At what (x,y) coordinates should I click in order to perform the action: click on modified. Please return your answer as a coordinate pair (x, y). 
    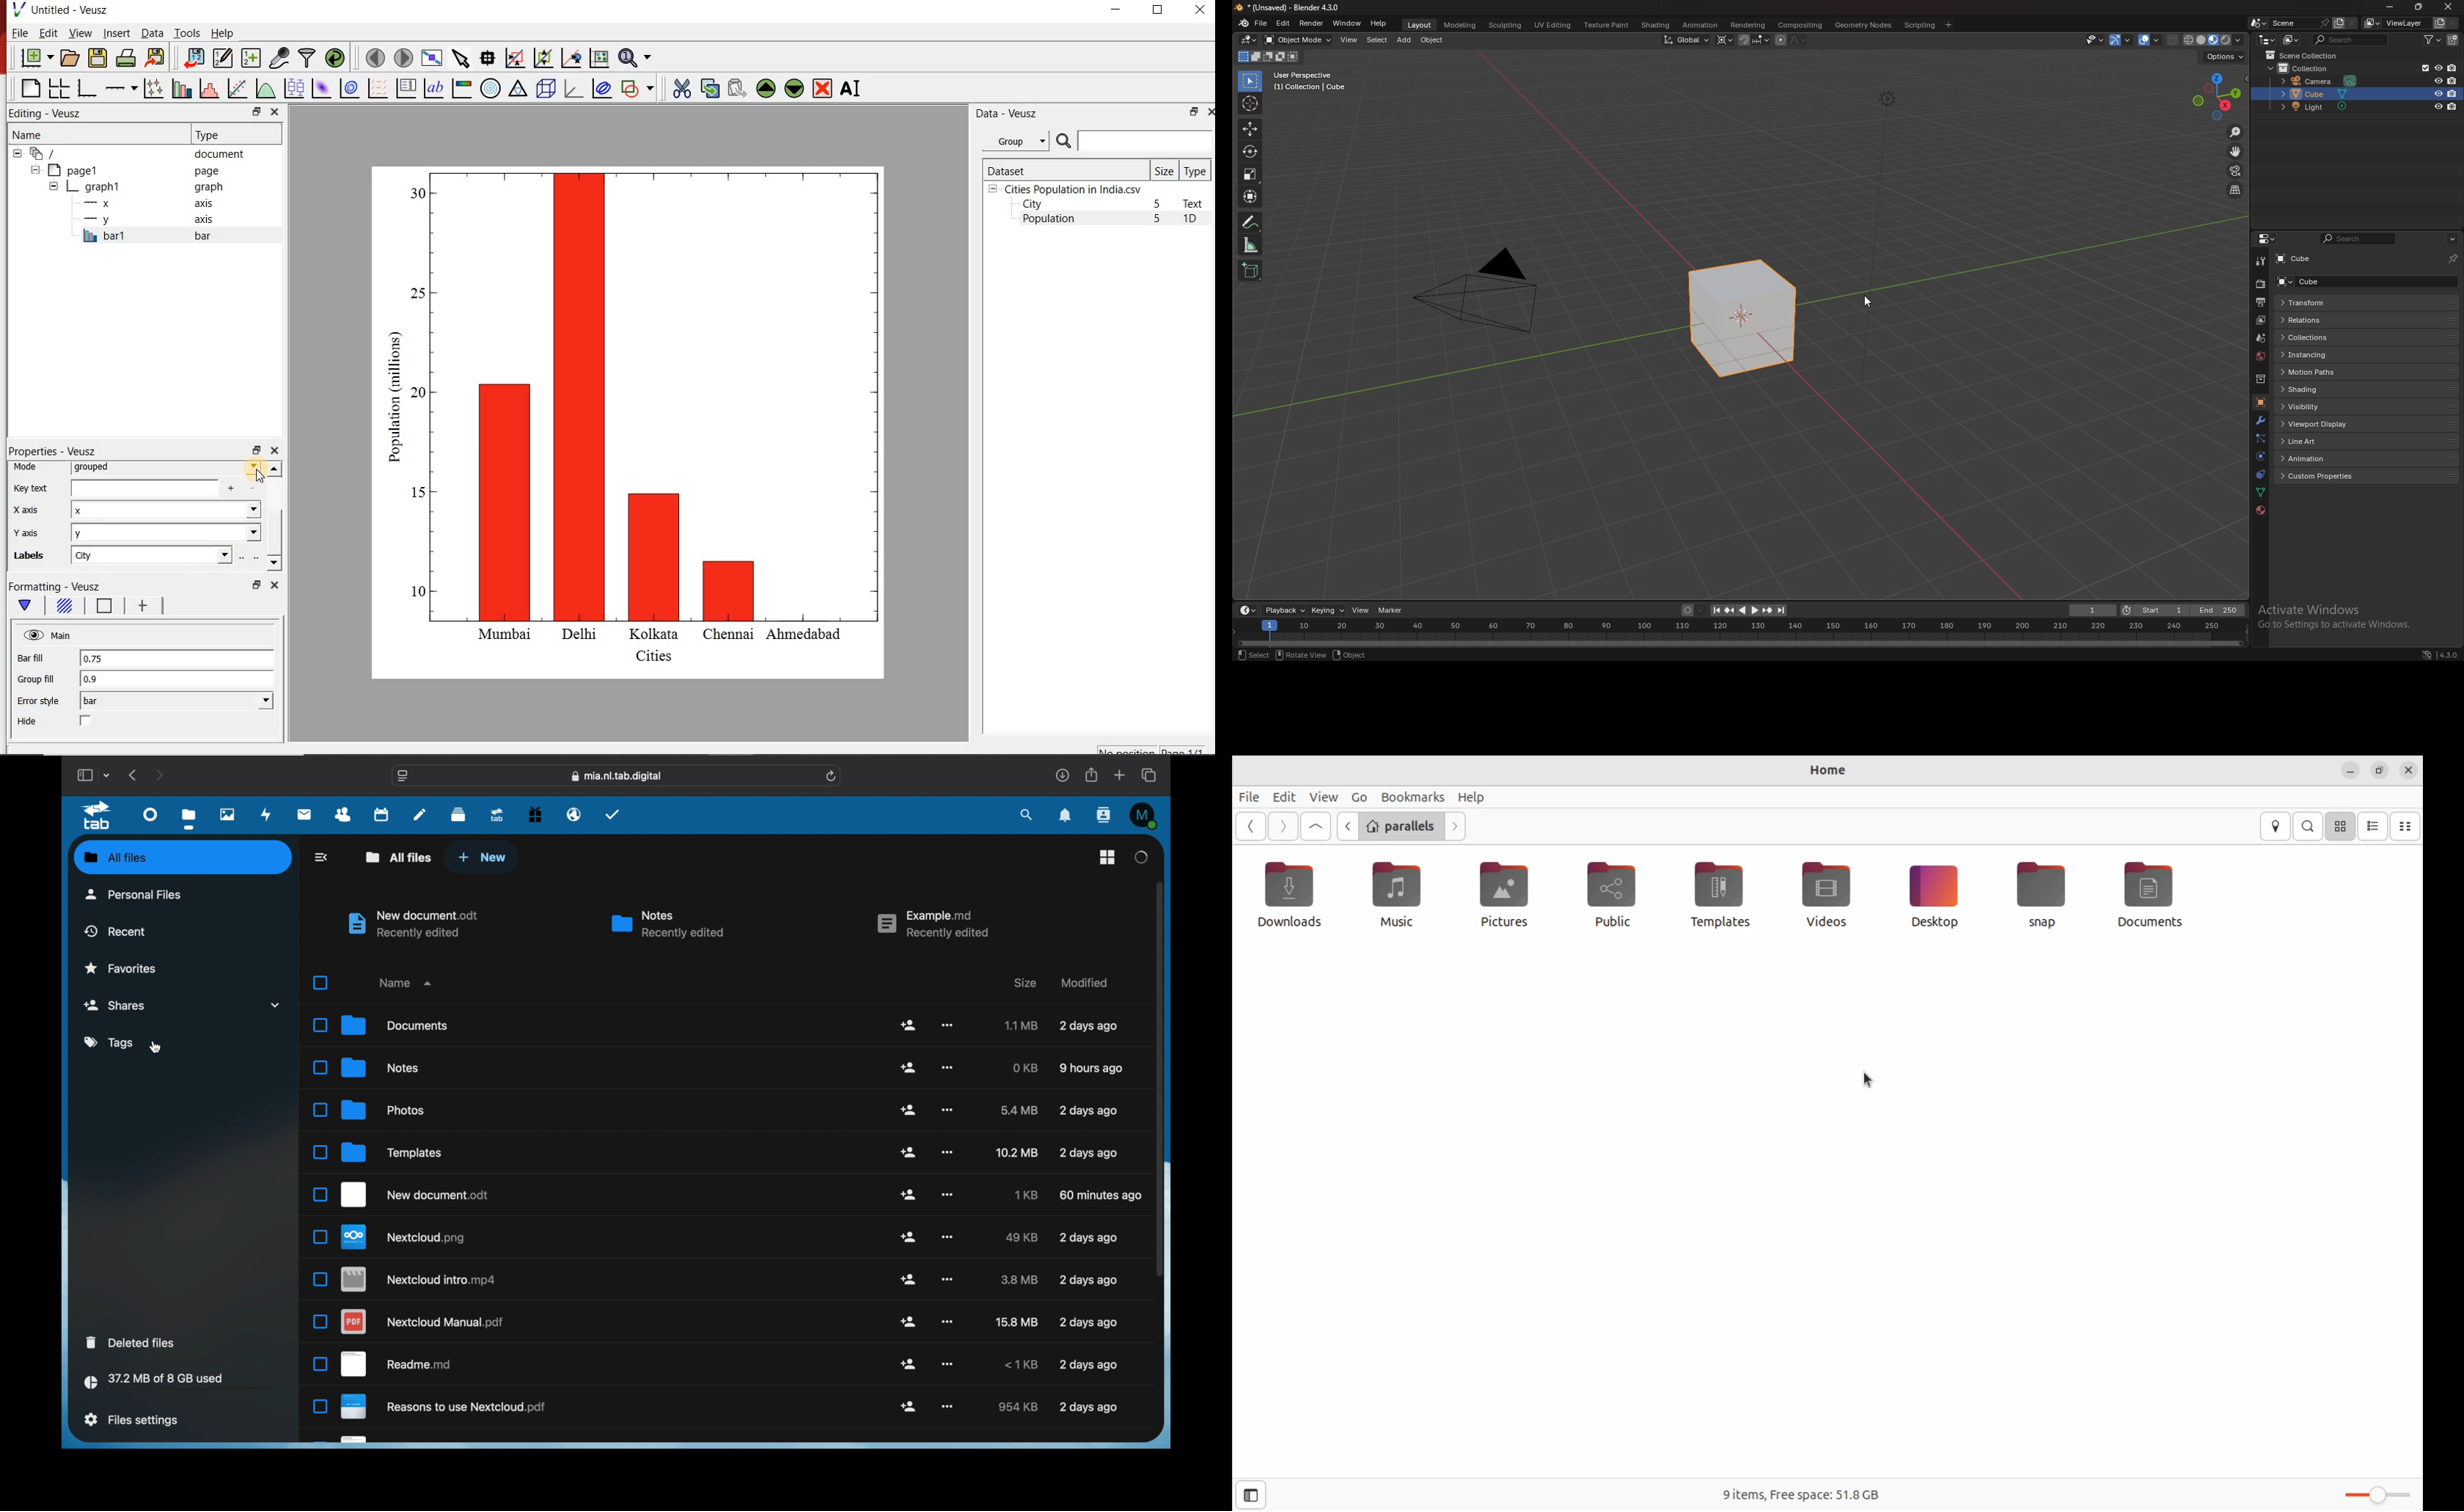
    Looking at the image, I should click on (1088, 1026).